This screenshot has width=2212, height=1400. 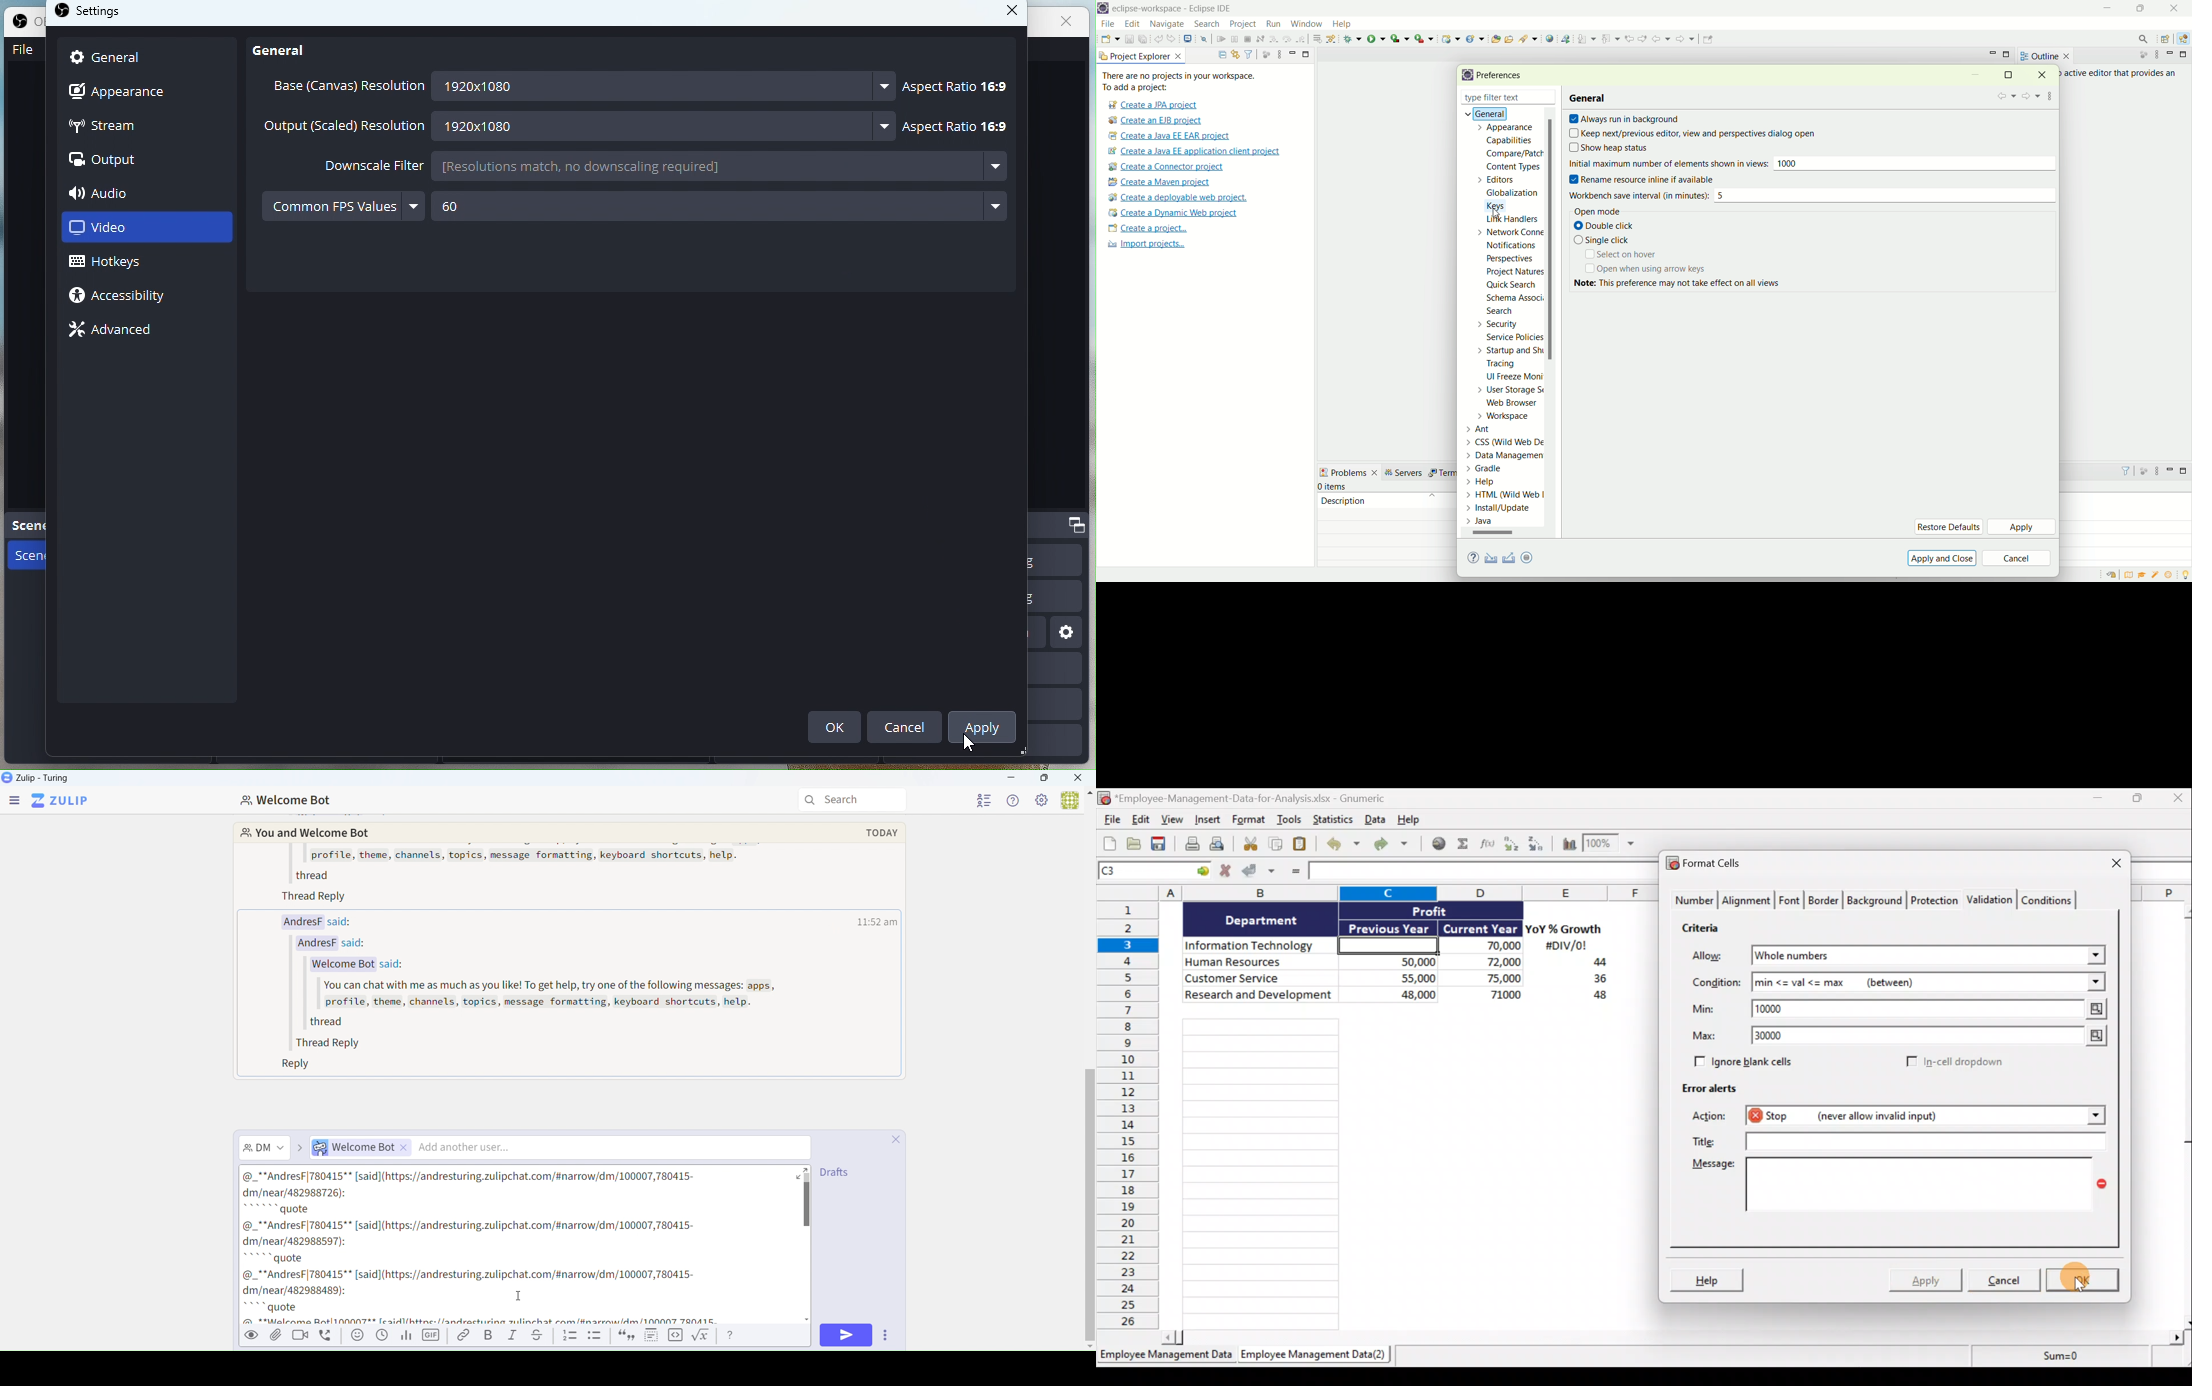 What do you see at coordinates (1497, 214) in the screenshot?
I see `cursor` at bounding box center [1497, 214].